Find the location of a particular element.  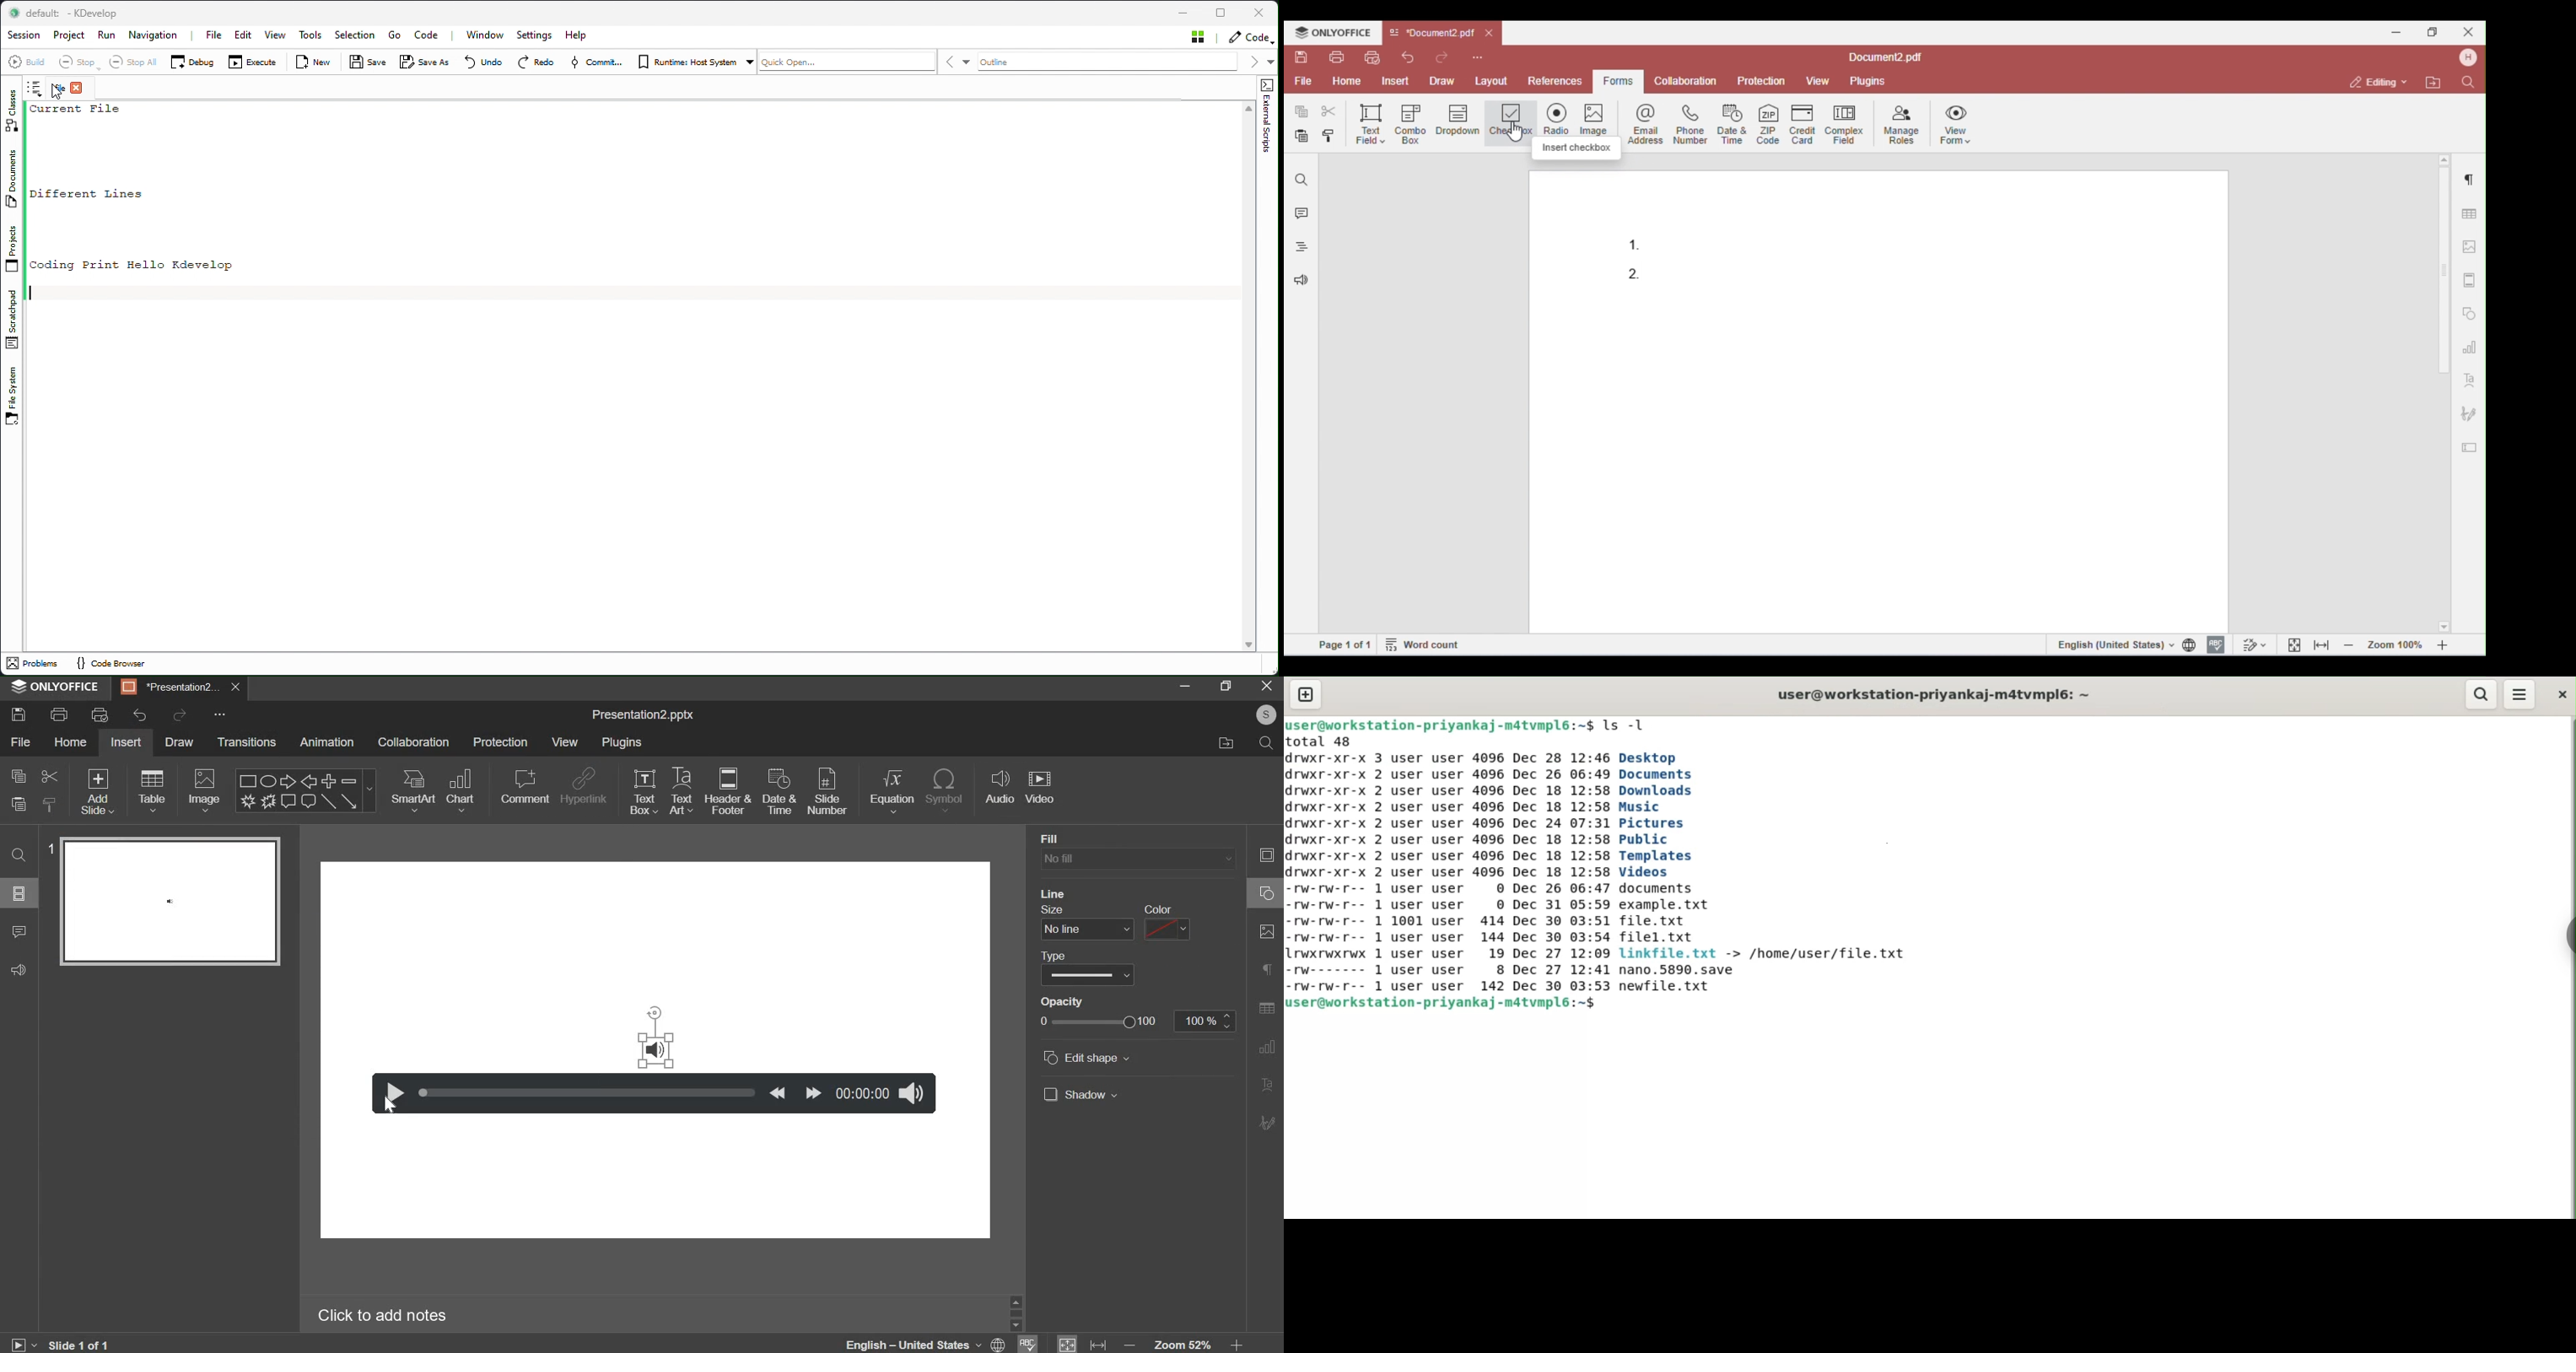

spelling is located at coordinates (1027, 1344).